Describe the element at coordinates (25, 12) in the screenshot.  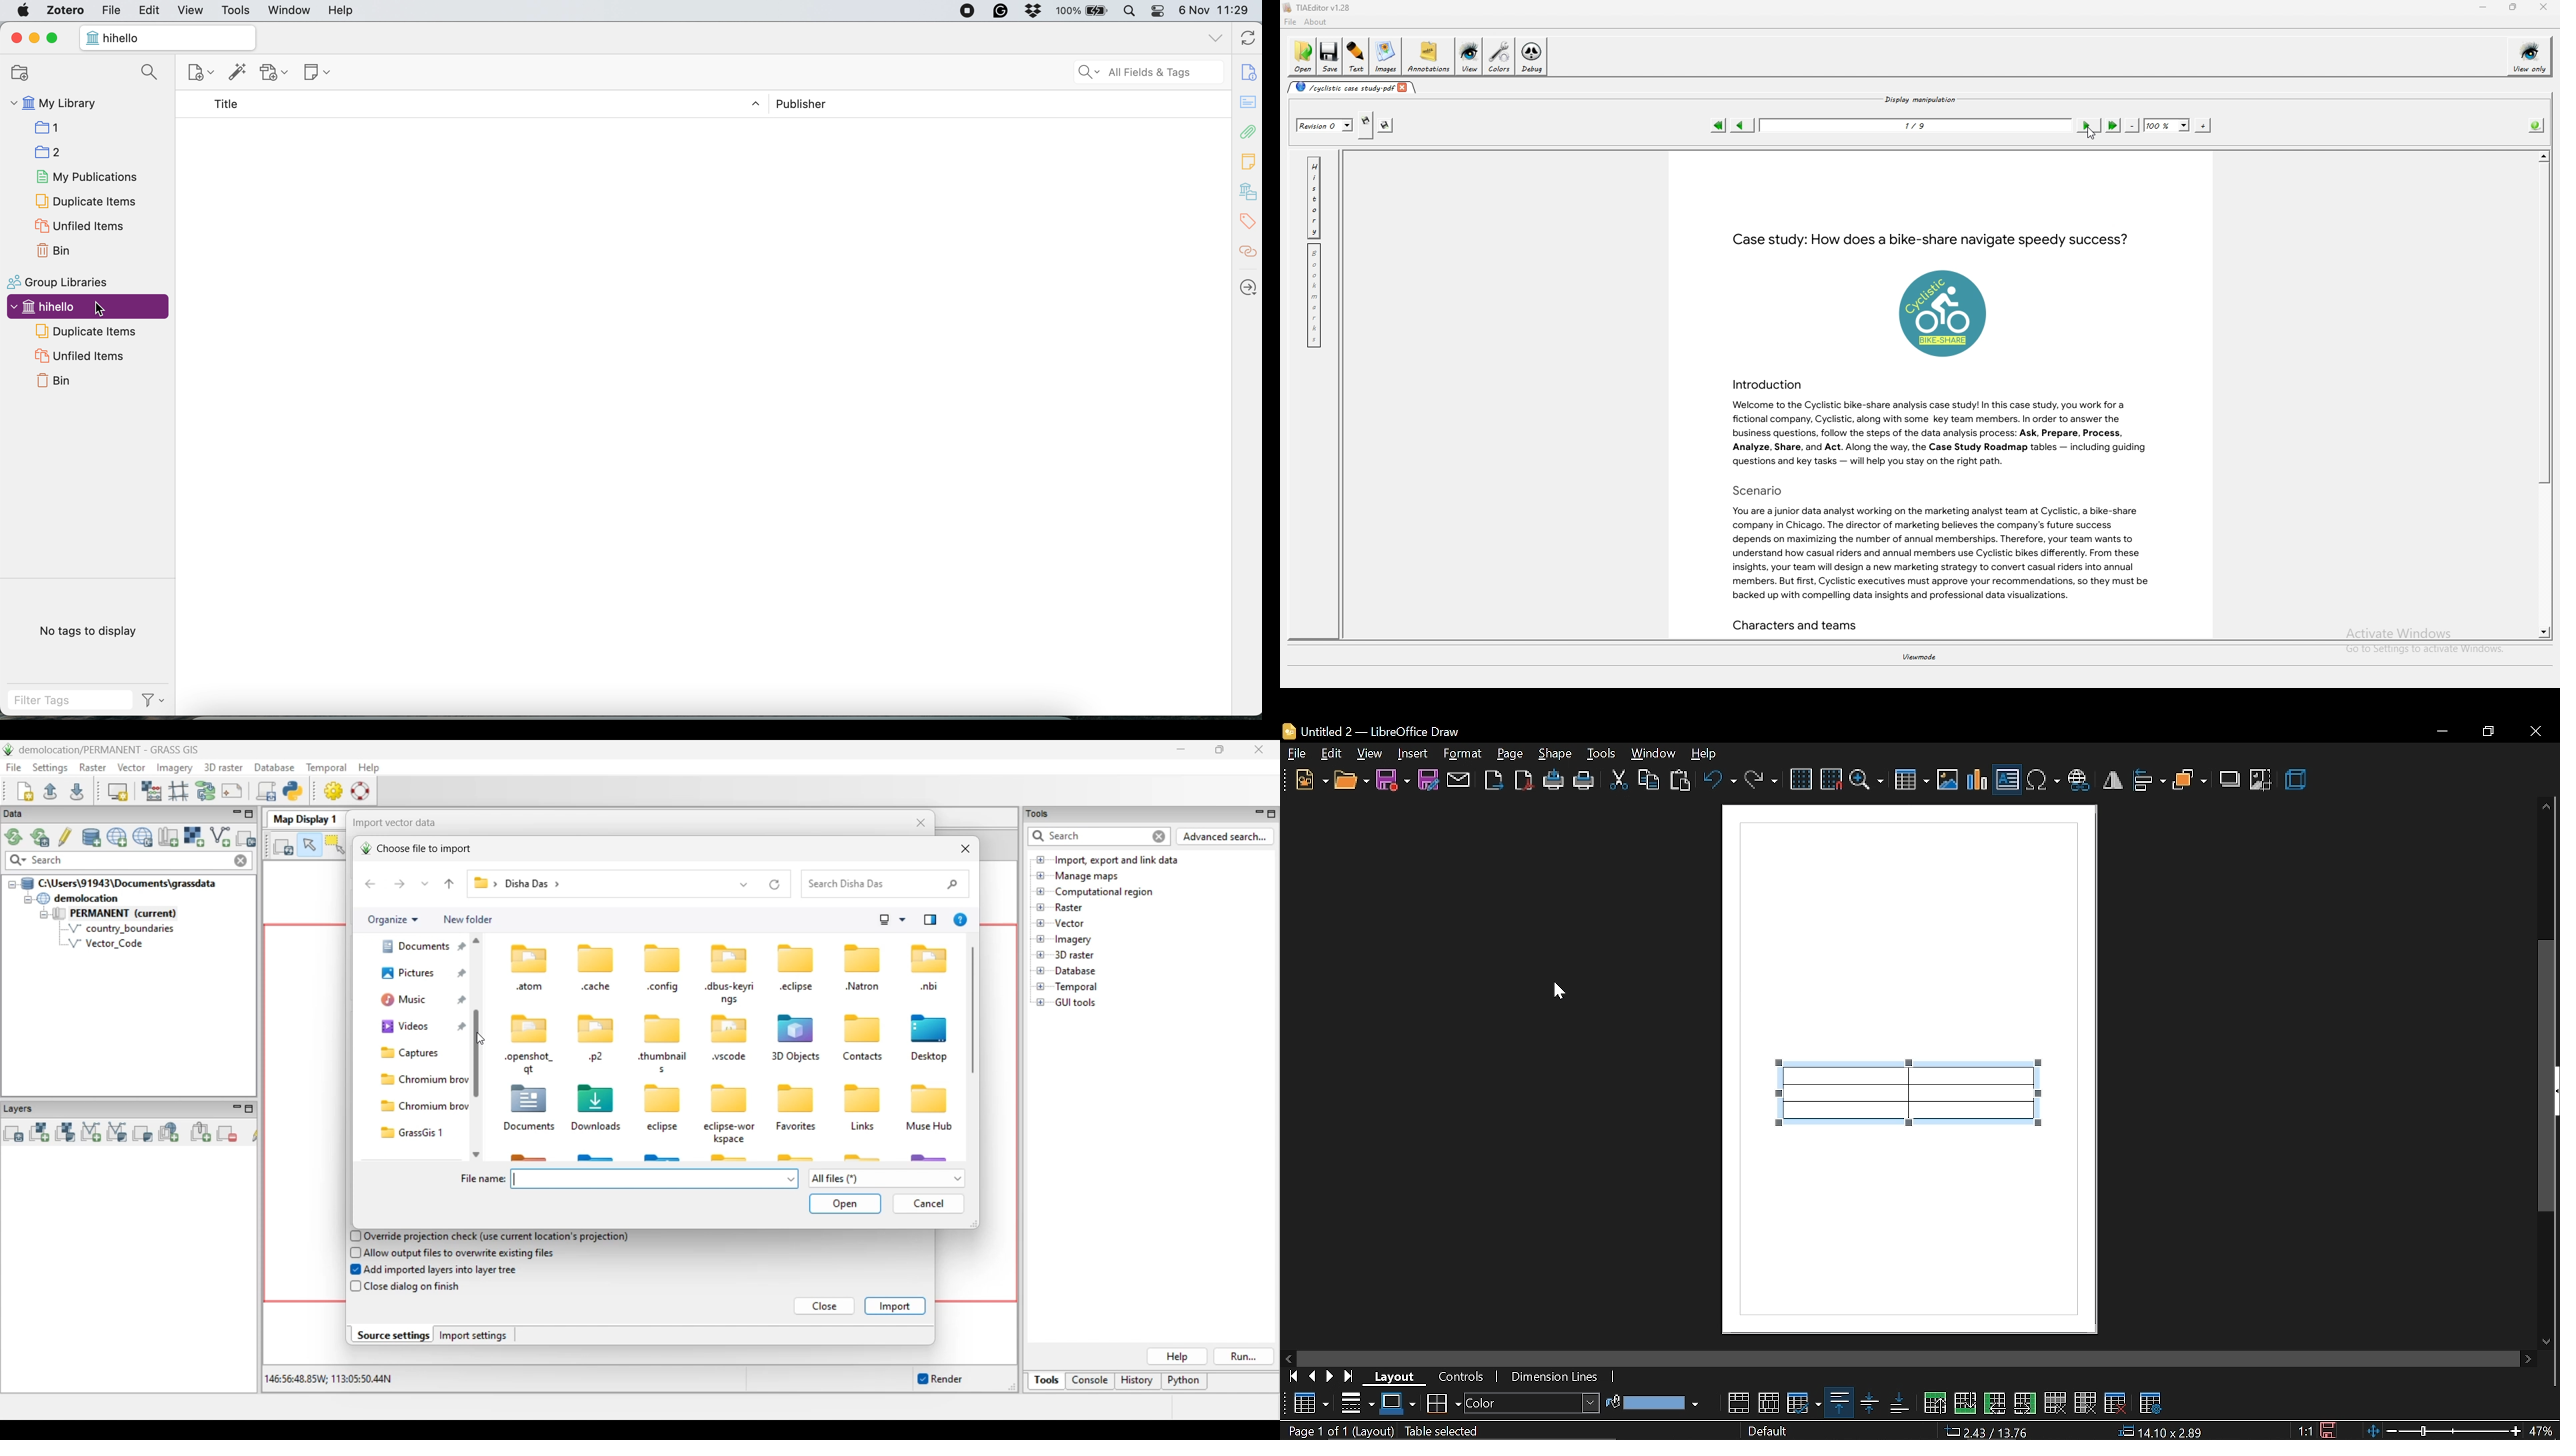
I see `system logo` at that location.